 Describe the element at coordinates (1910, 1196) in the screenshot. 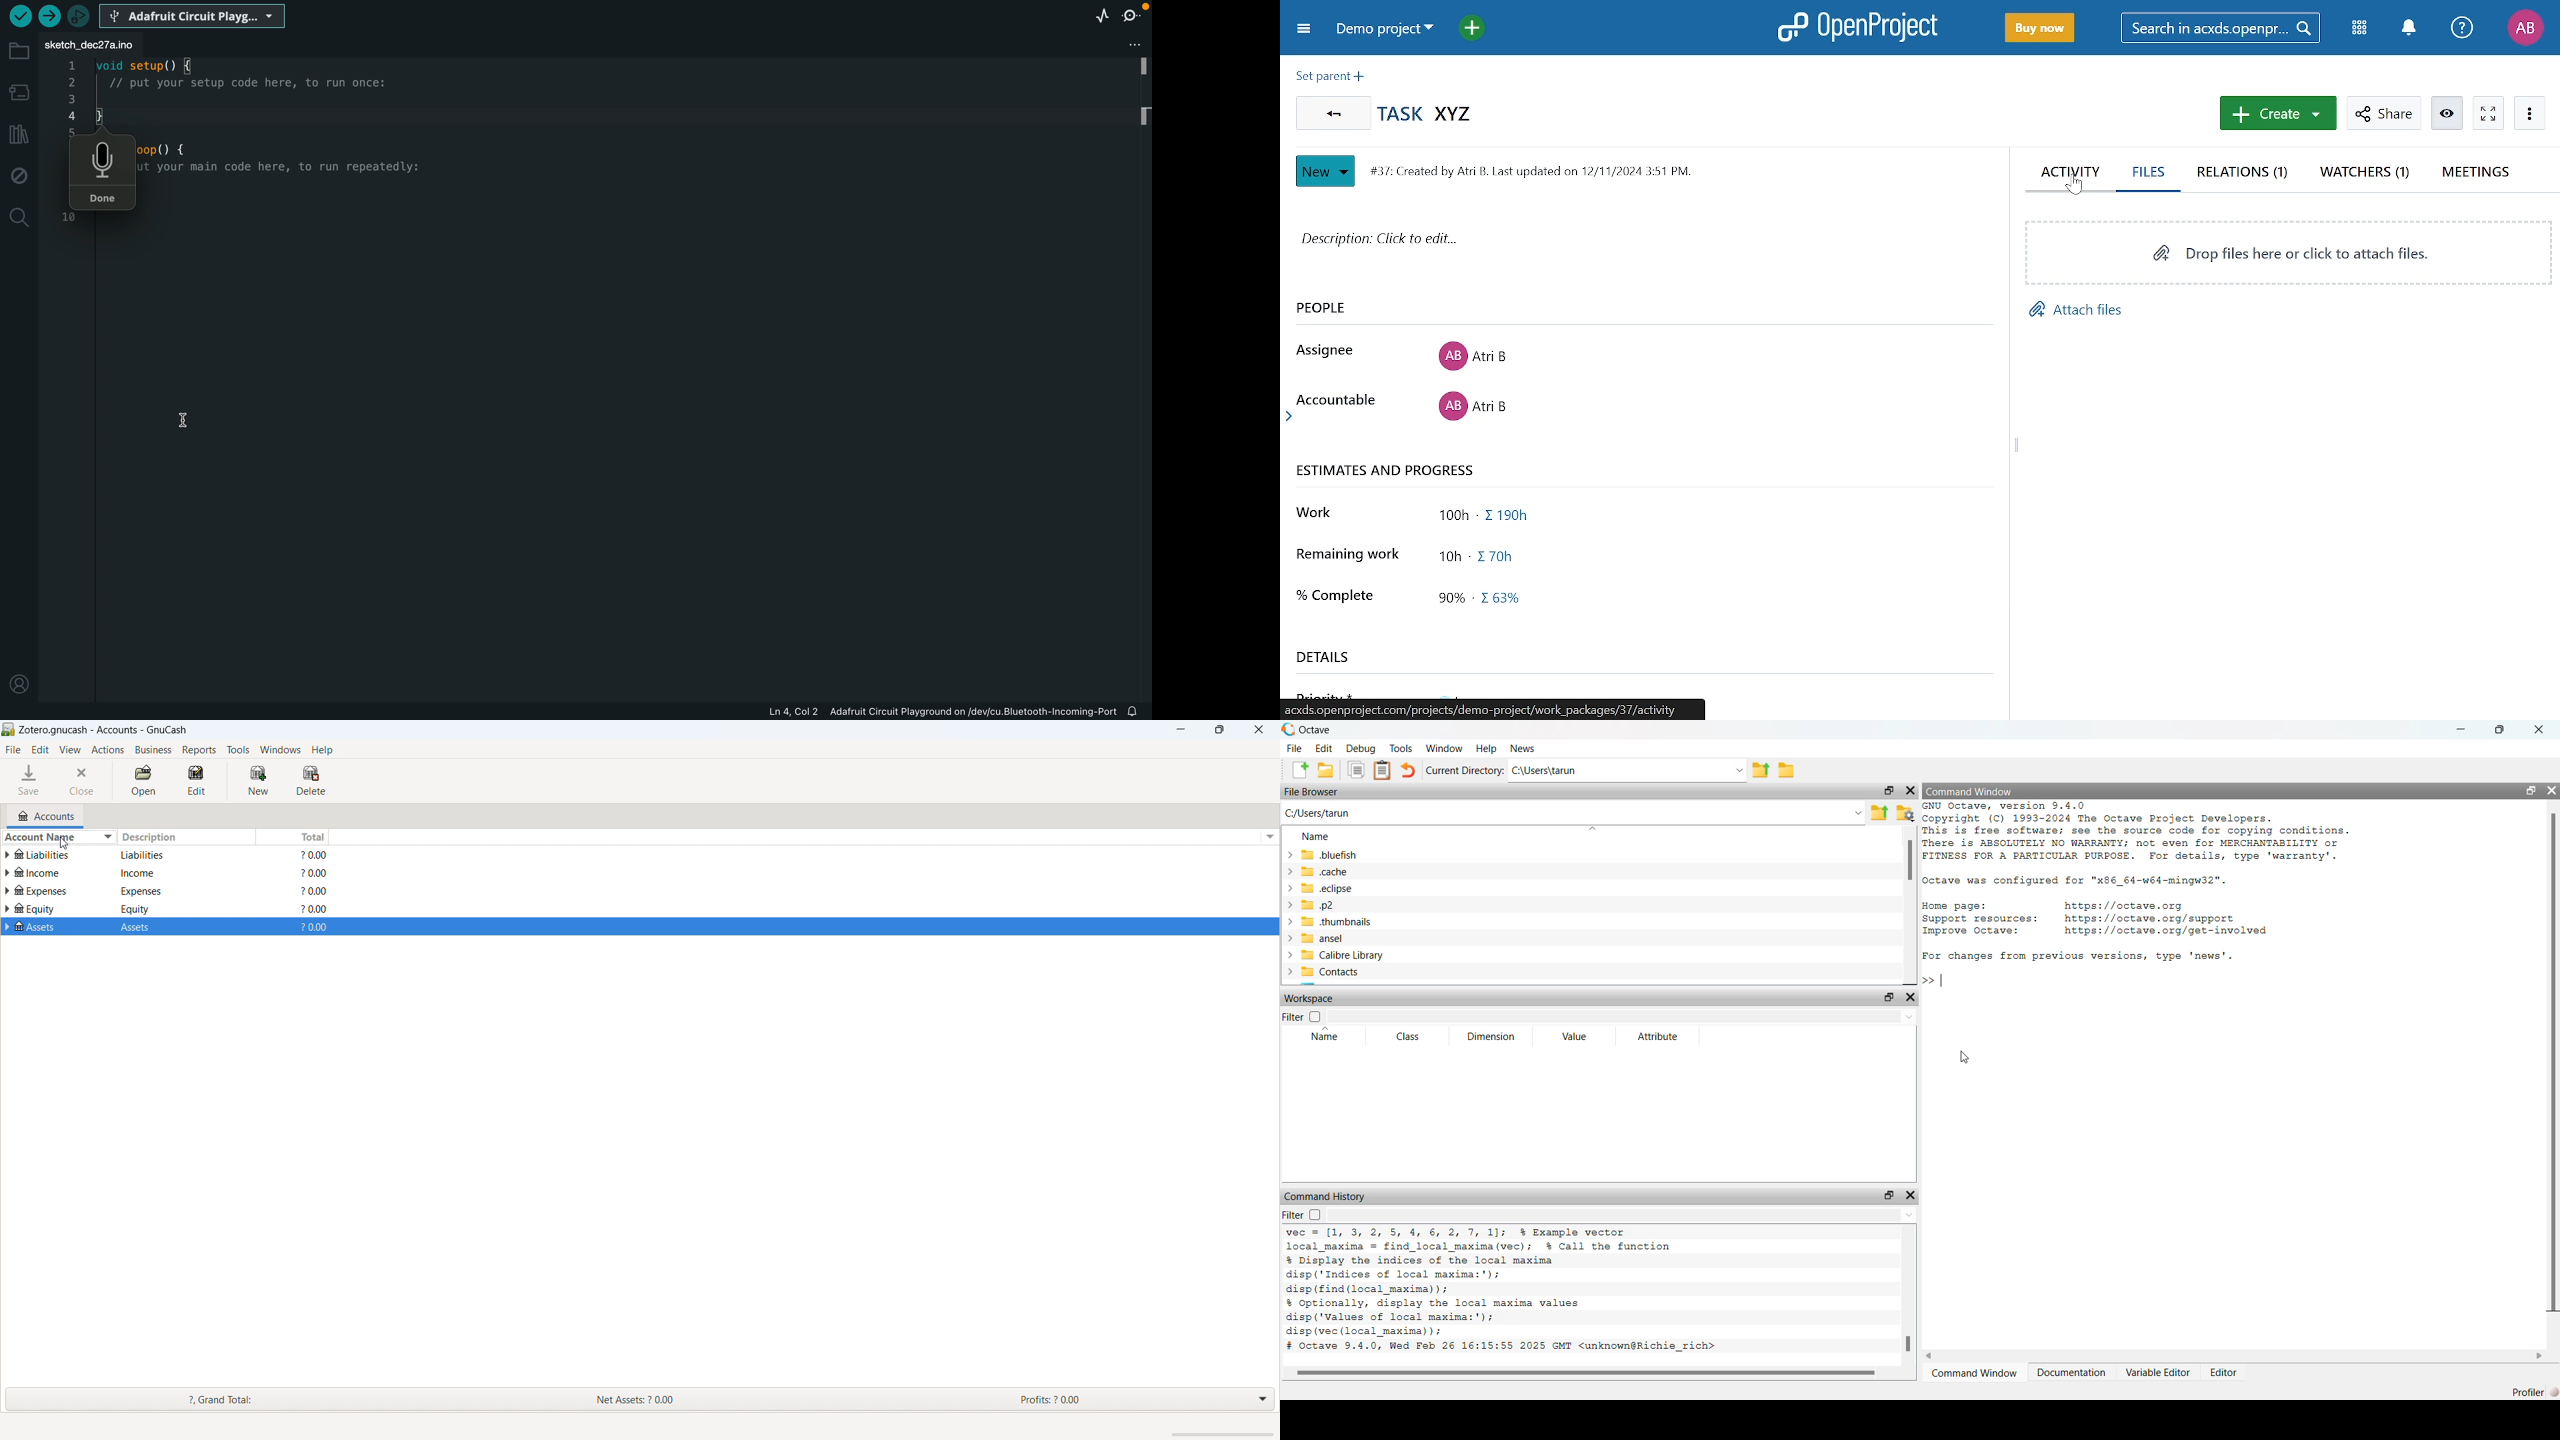

I see `Hide Widget` at that location.